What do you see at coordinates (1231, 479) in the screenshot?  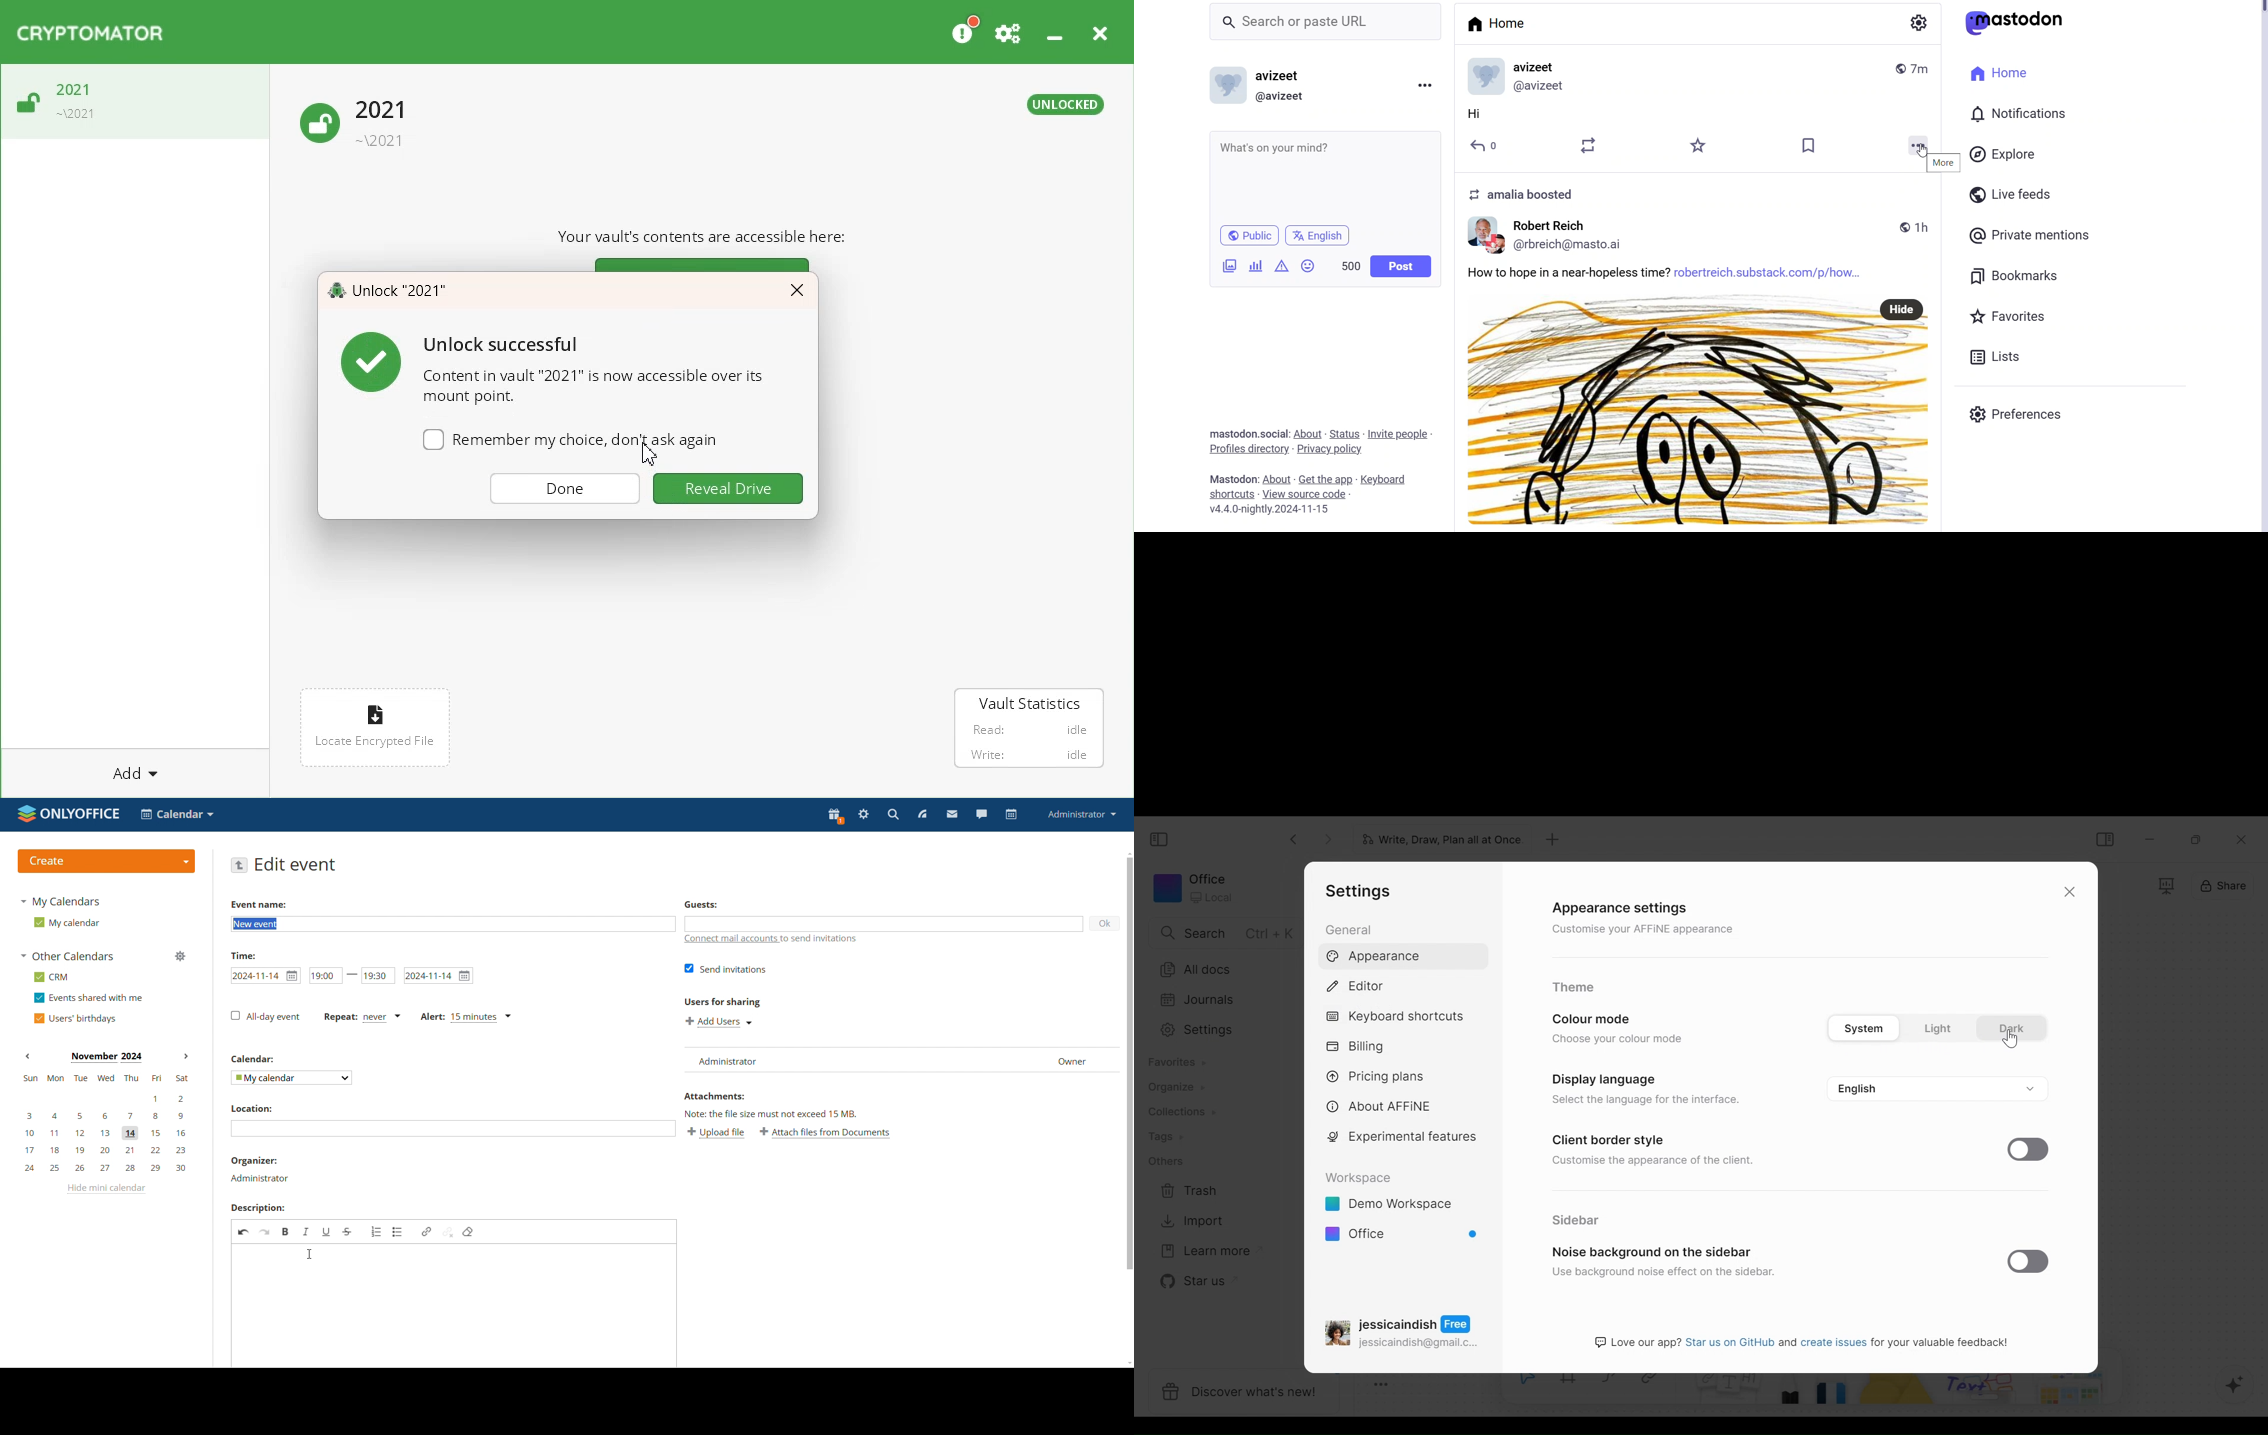 I see `Text` at bounding box center [1231, 479].